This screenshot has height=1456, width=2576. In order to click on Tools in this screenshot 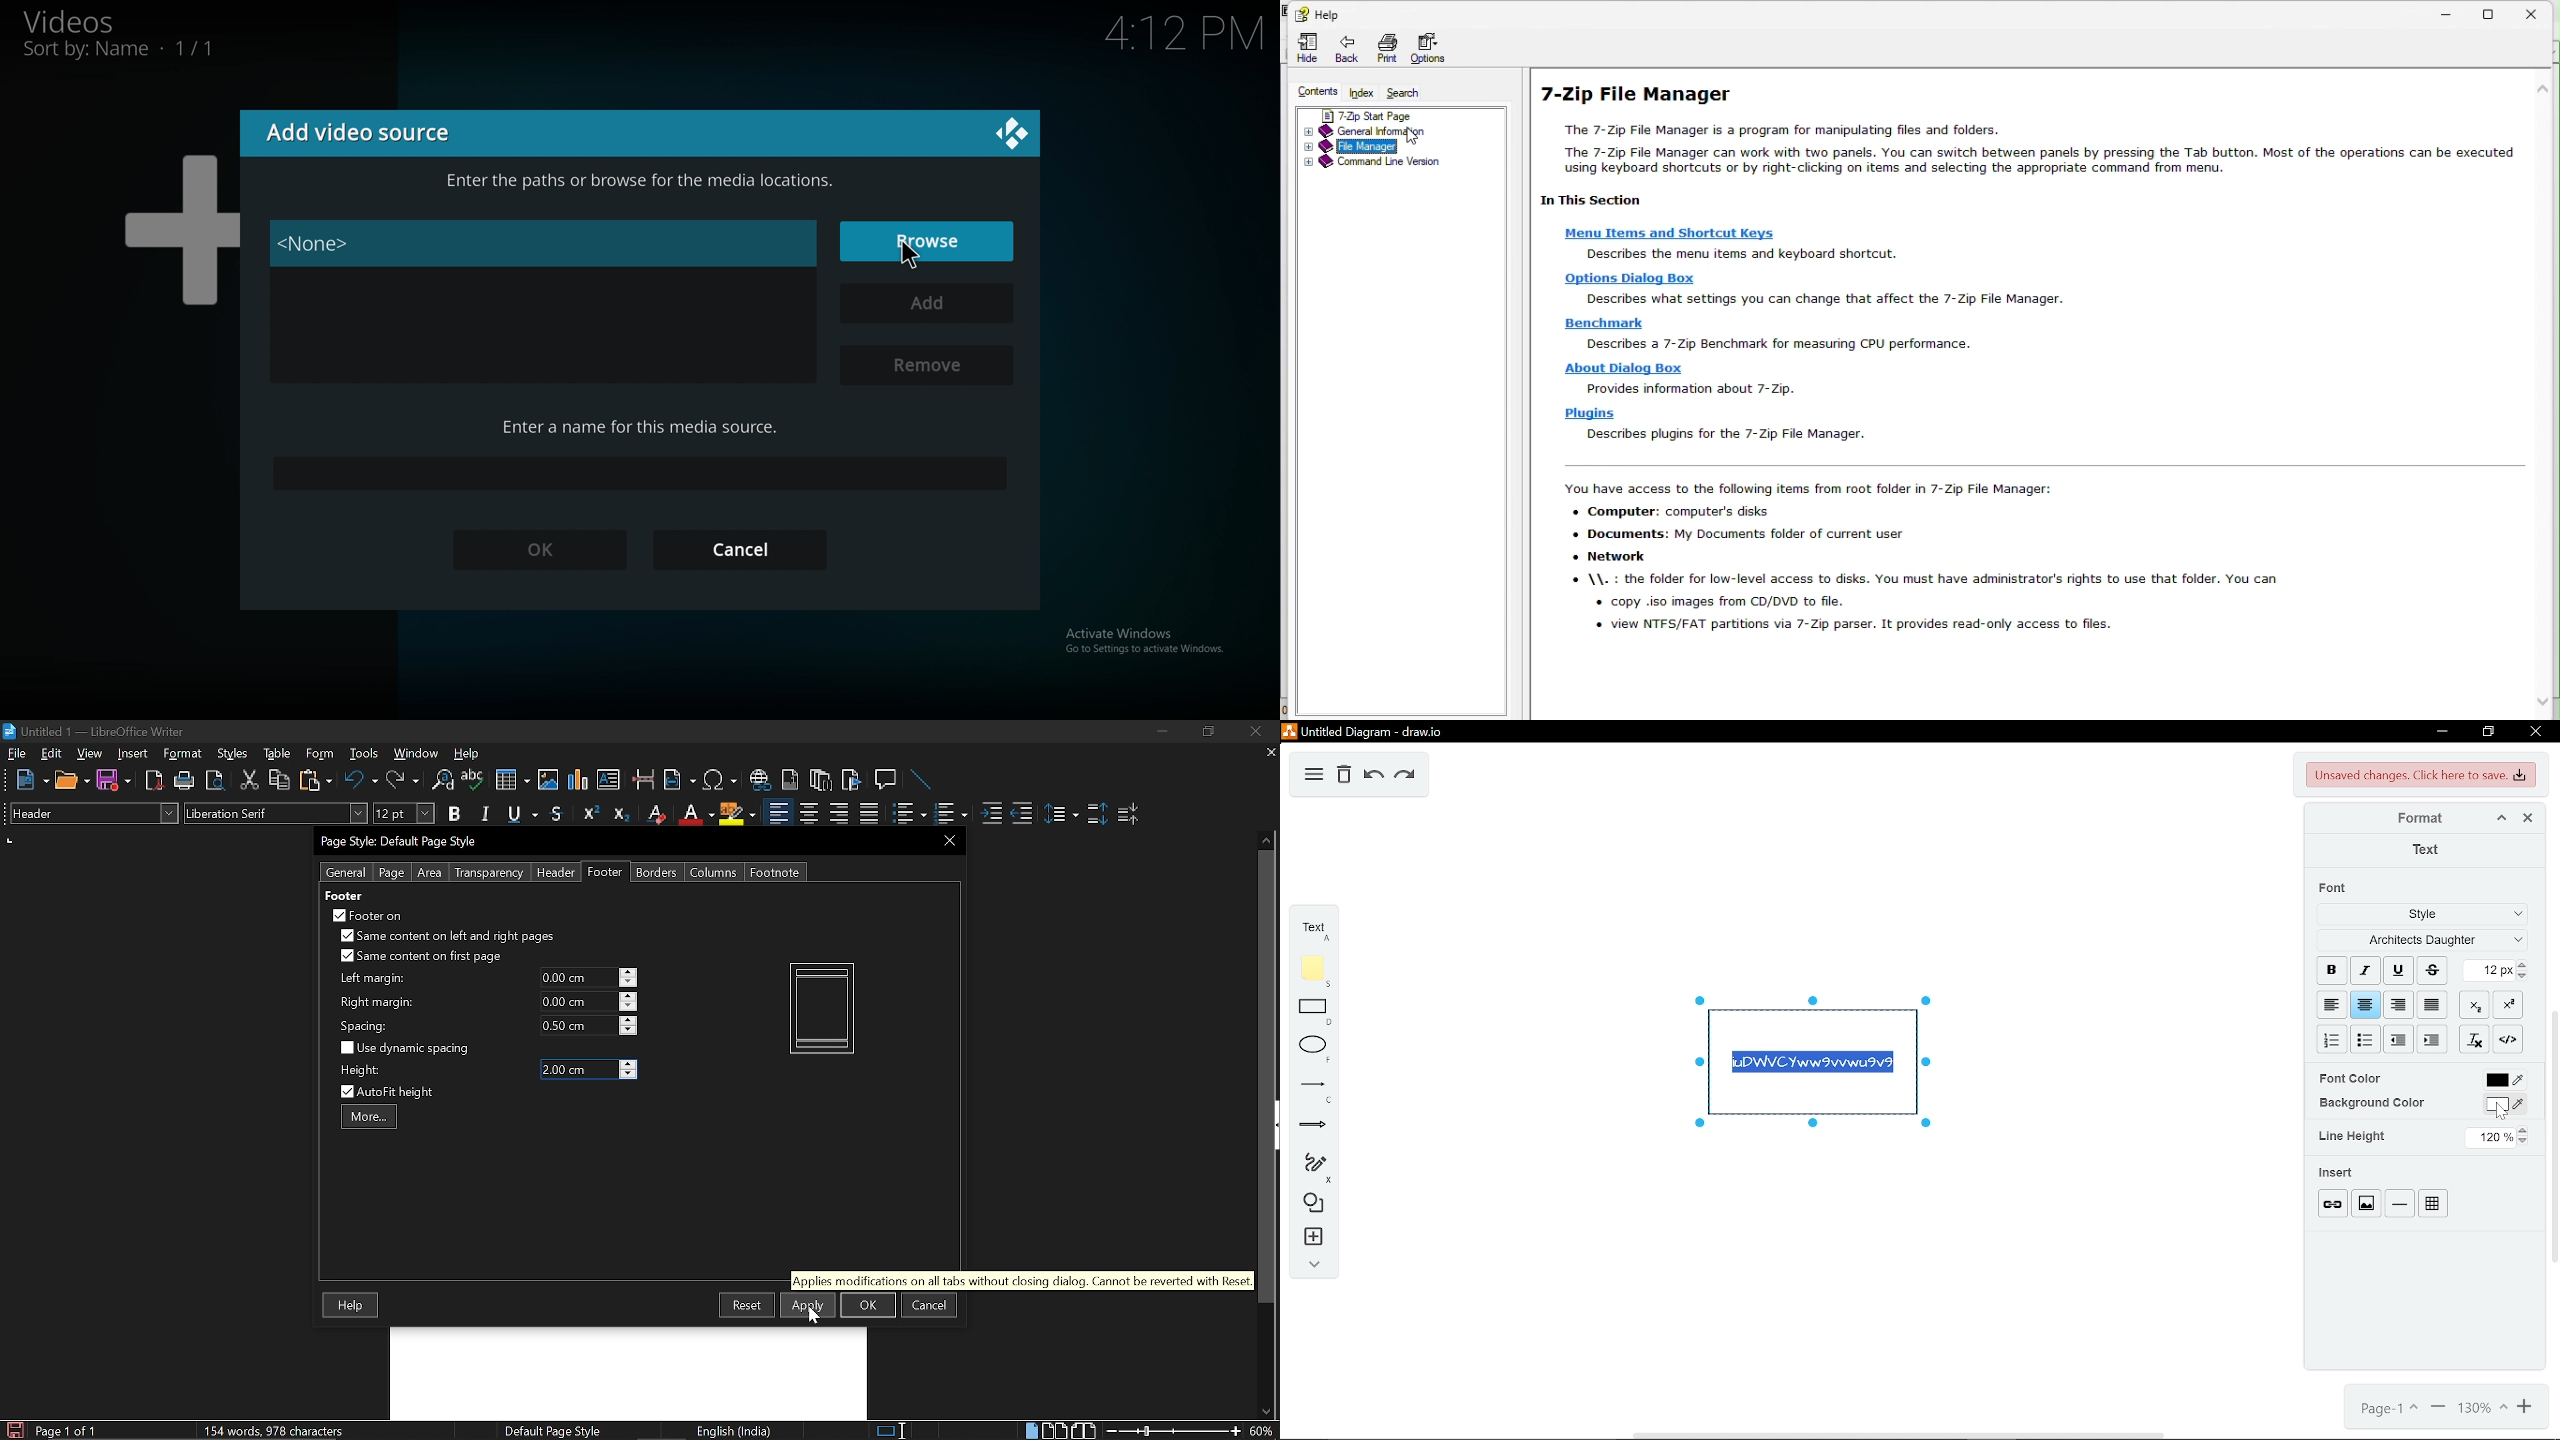, I will do `click(364, 754)`.